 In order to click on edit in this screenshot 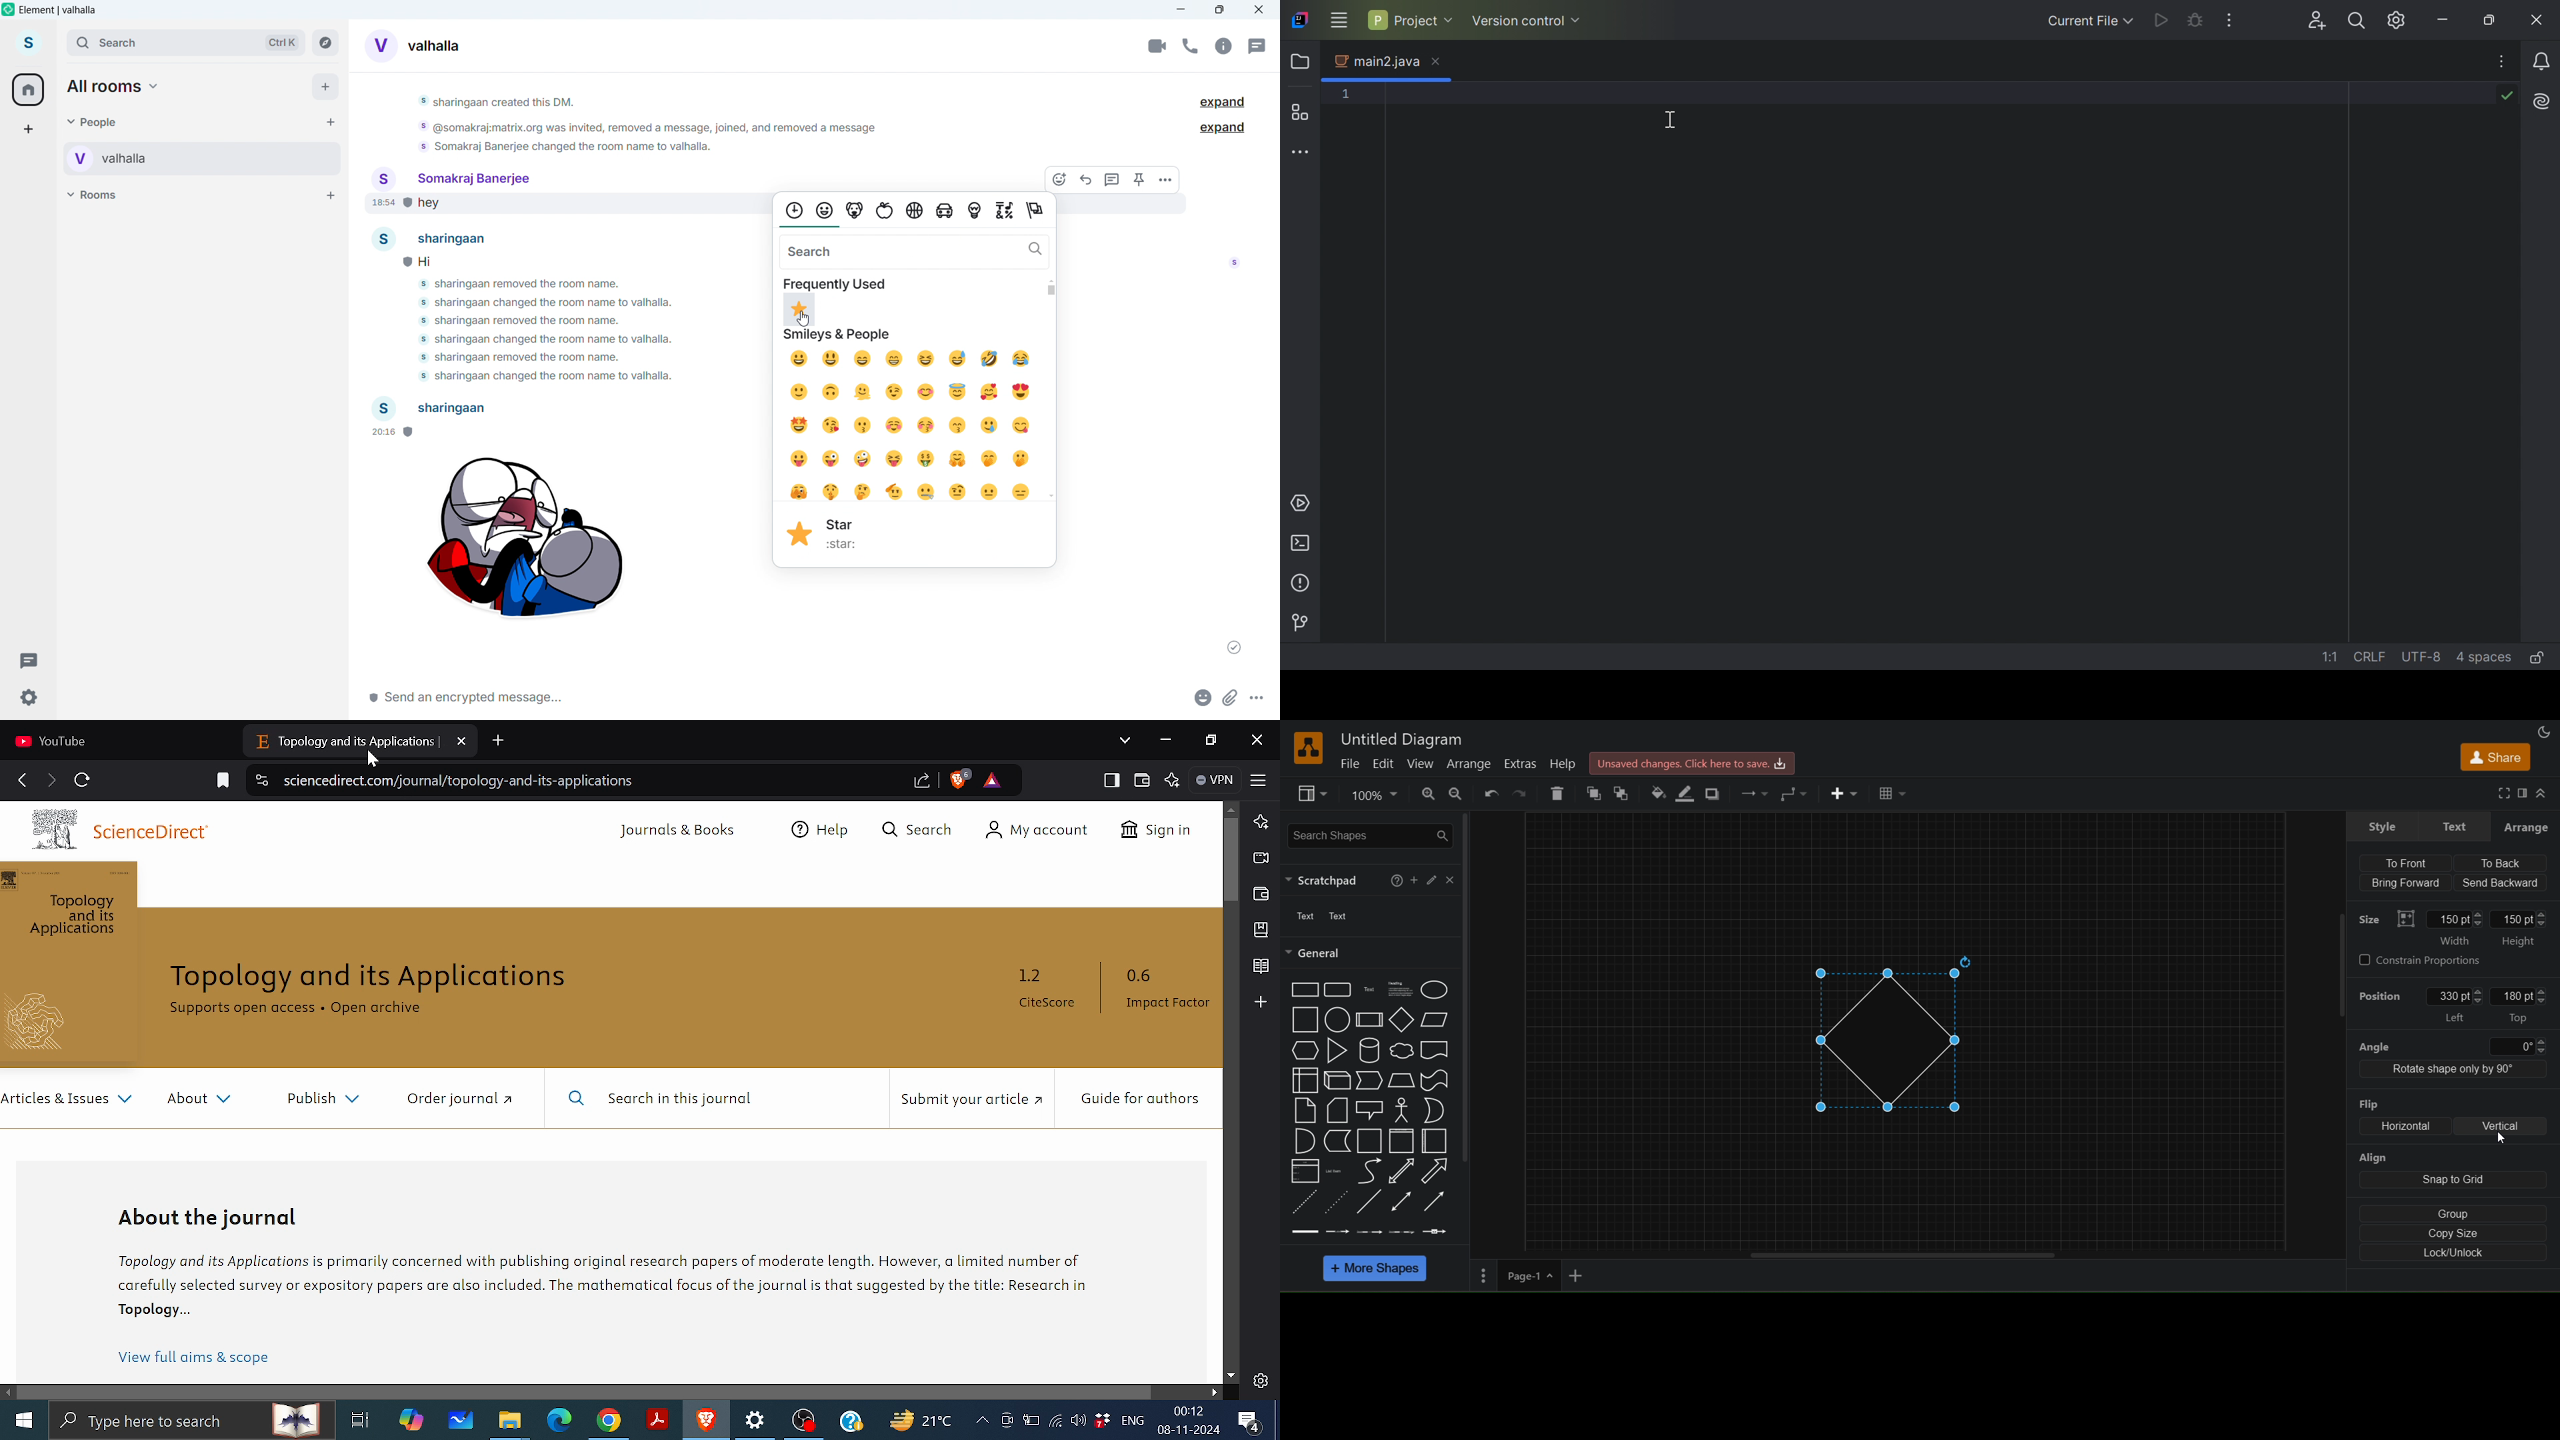, I will do `click(1435, 878)`.